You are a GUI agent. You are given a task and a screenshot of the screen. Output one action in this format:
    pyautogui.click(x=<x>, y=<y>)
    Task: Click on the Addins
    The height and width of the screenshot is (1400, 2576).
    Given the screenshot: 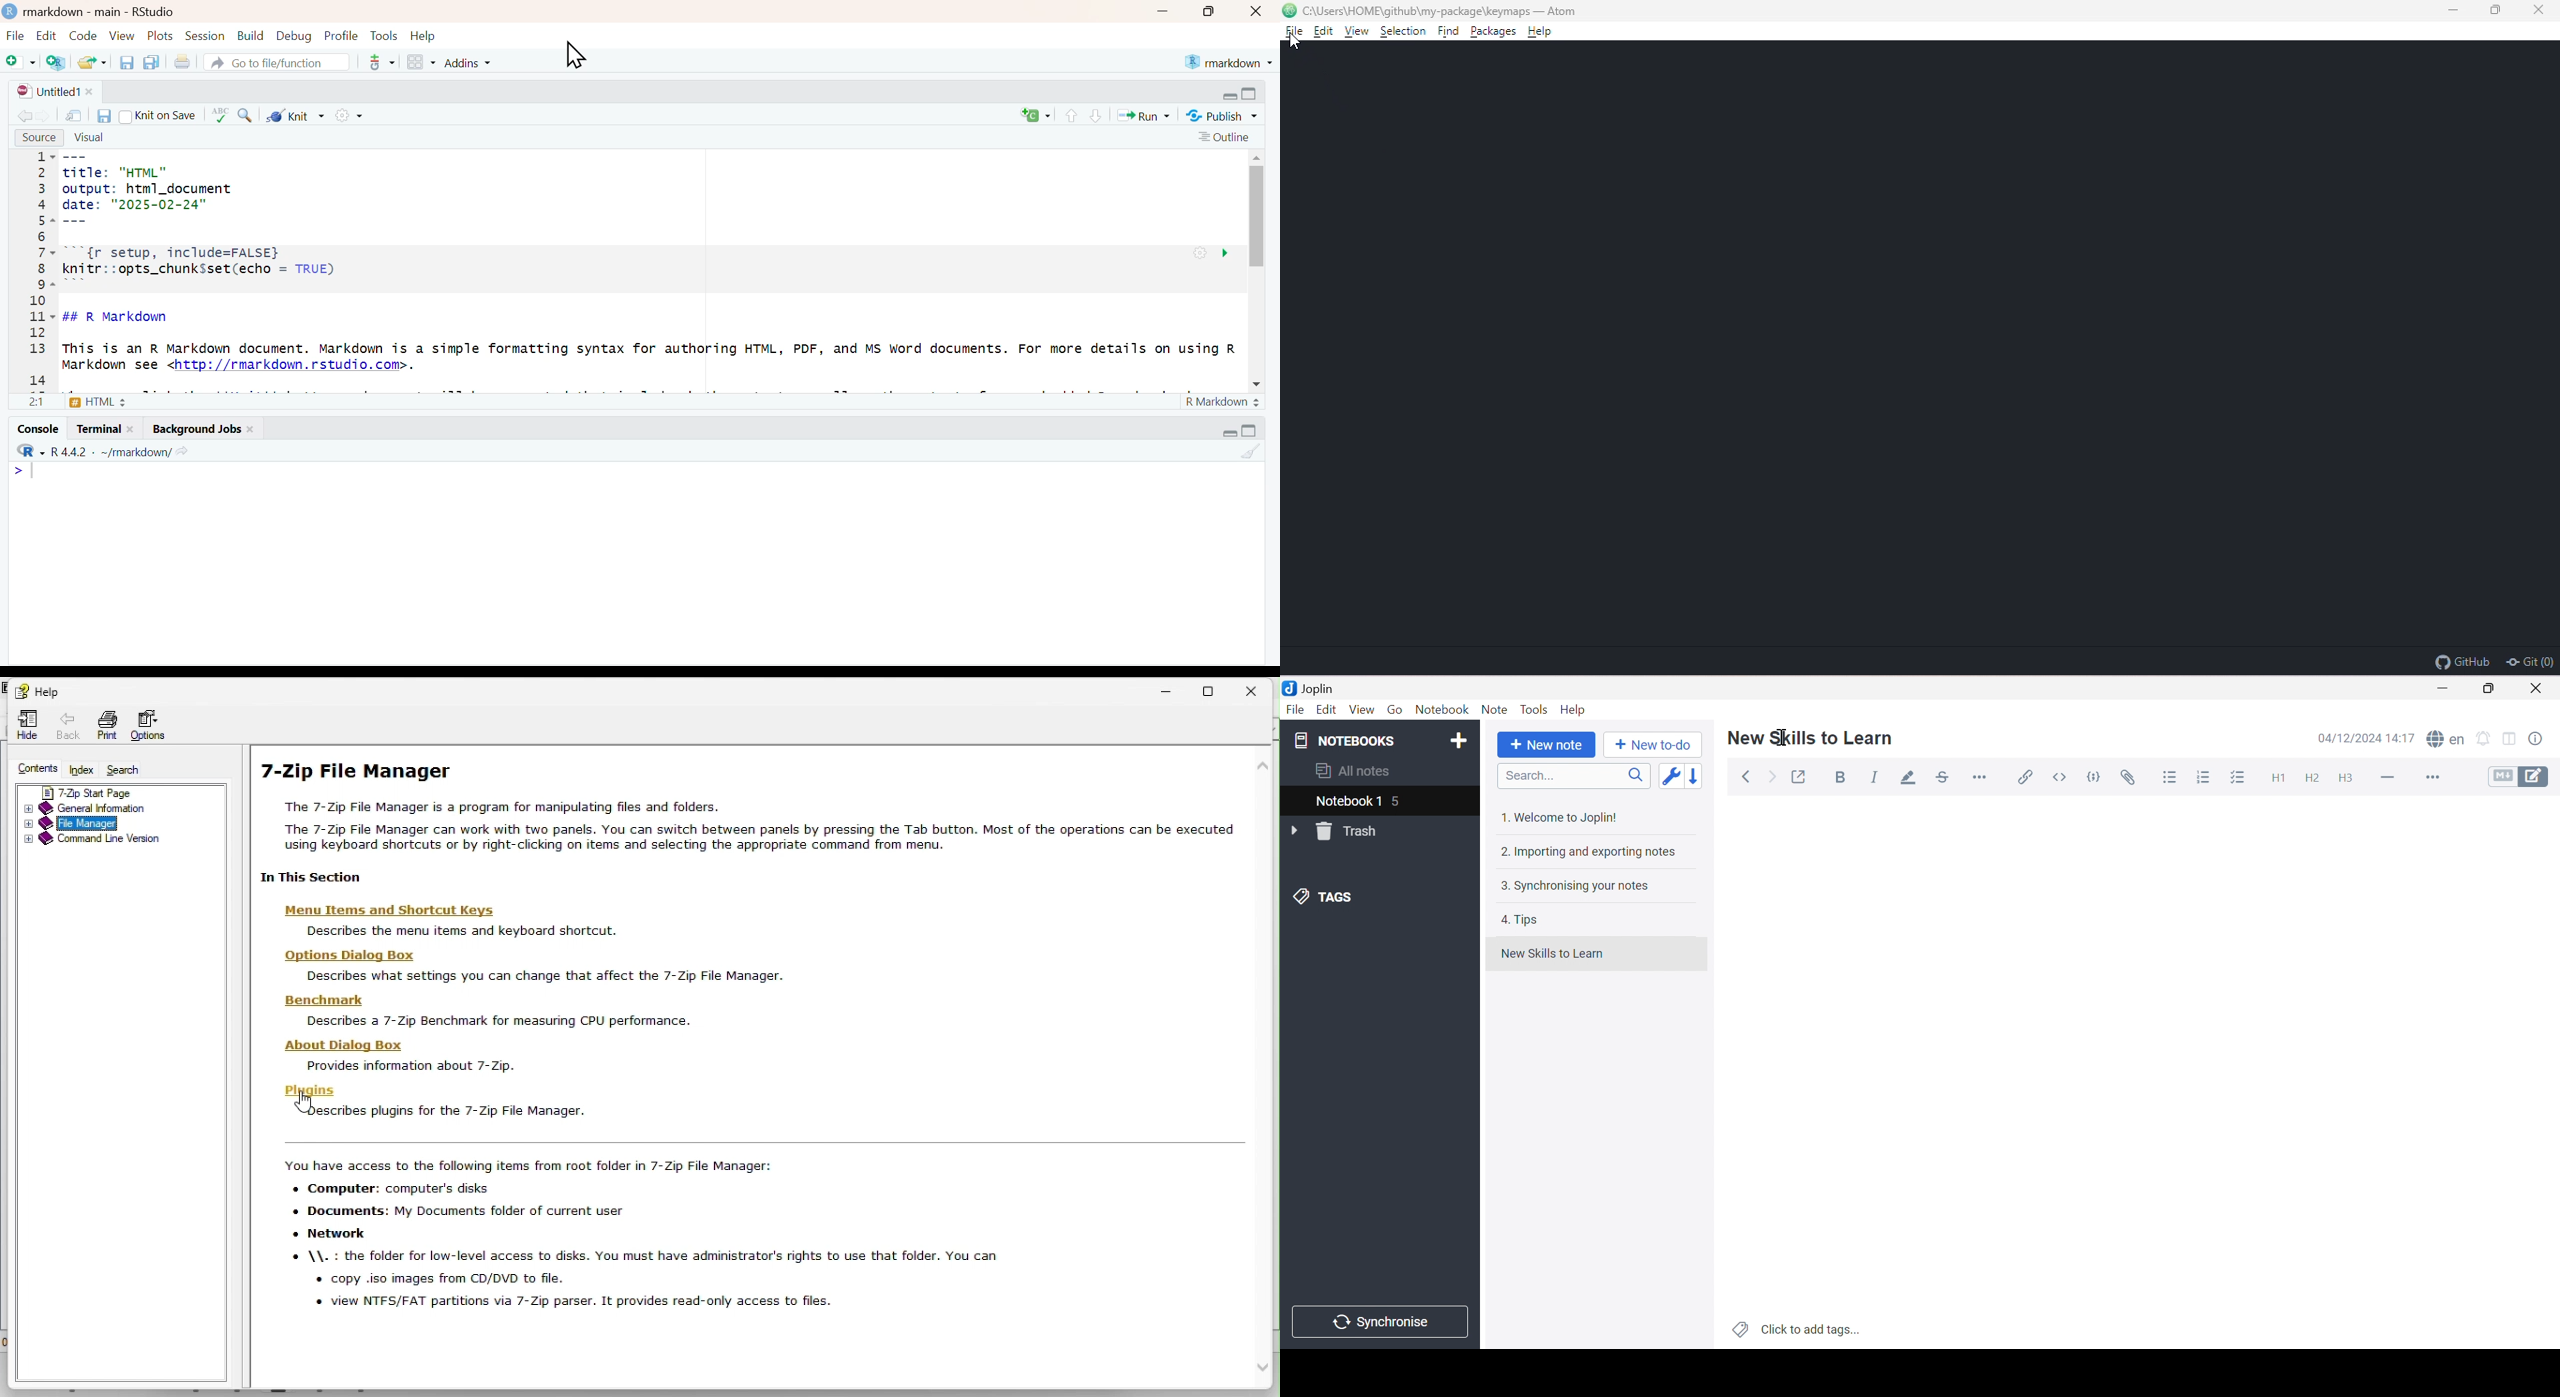 What is the action you would take?
    pyautogui.click(x=466, y=62)
    